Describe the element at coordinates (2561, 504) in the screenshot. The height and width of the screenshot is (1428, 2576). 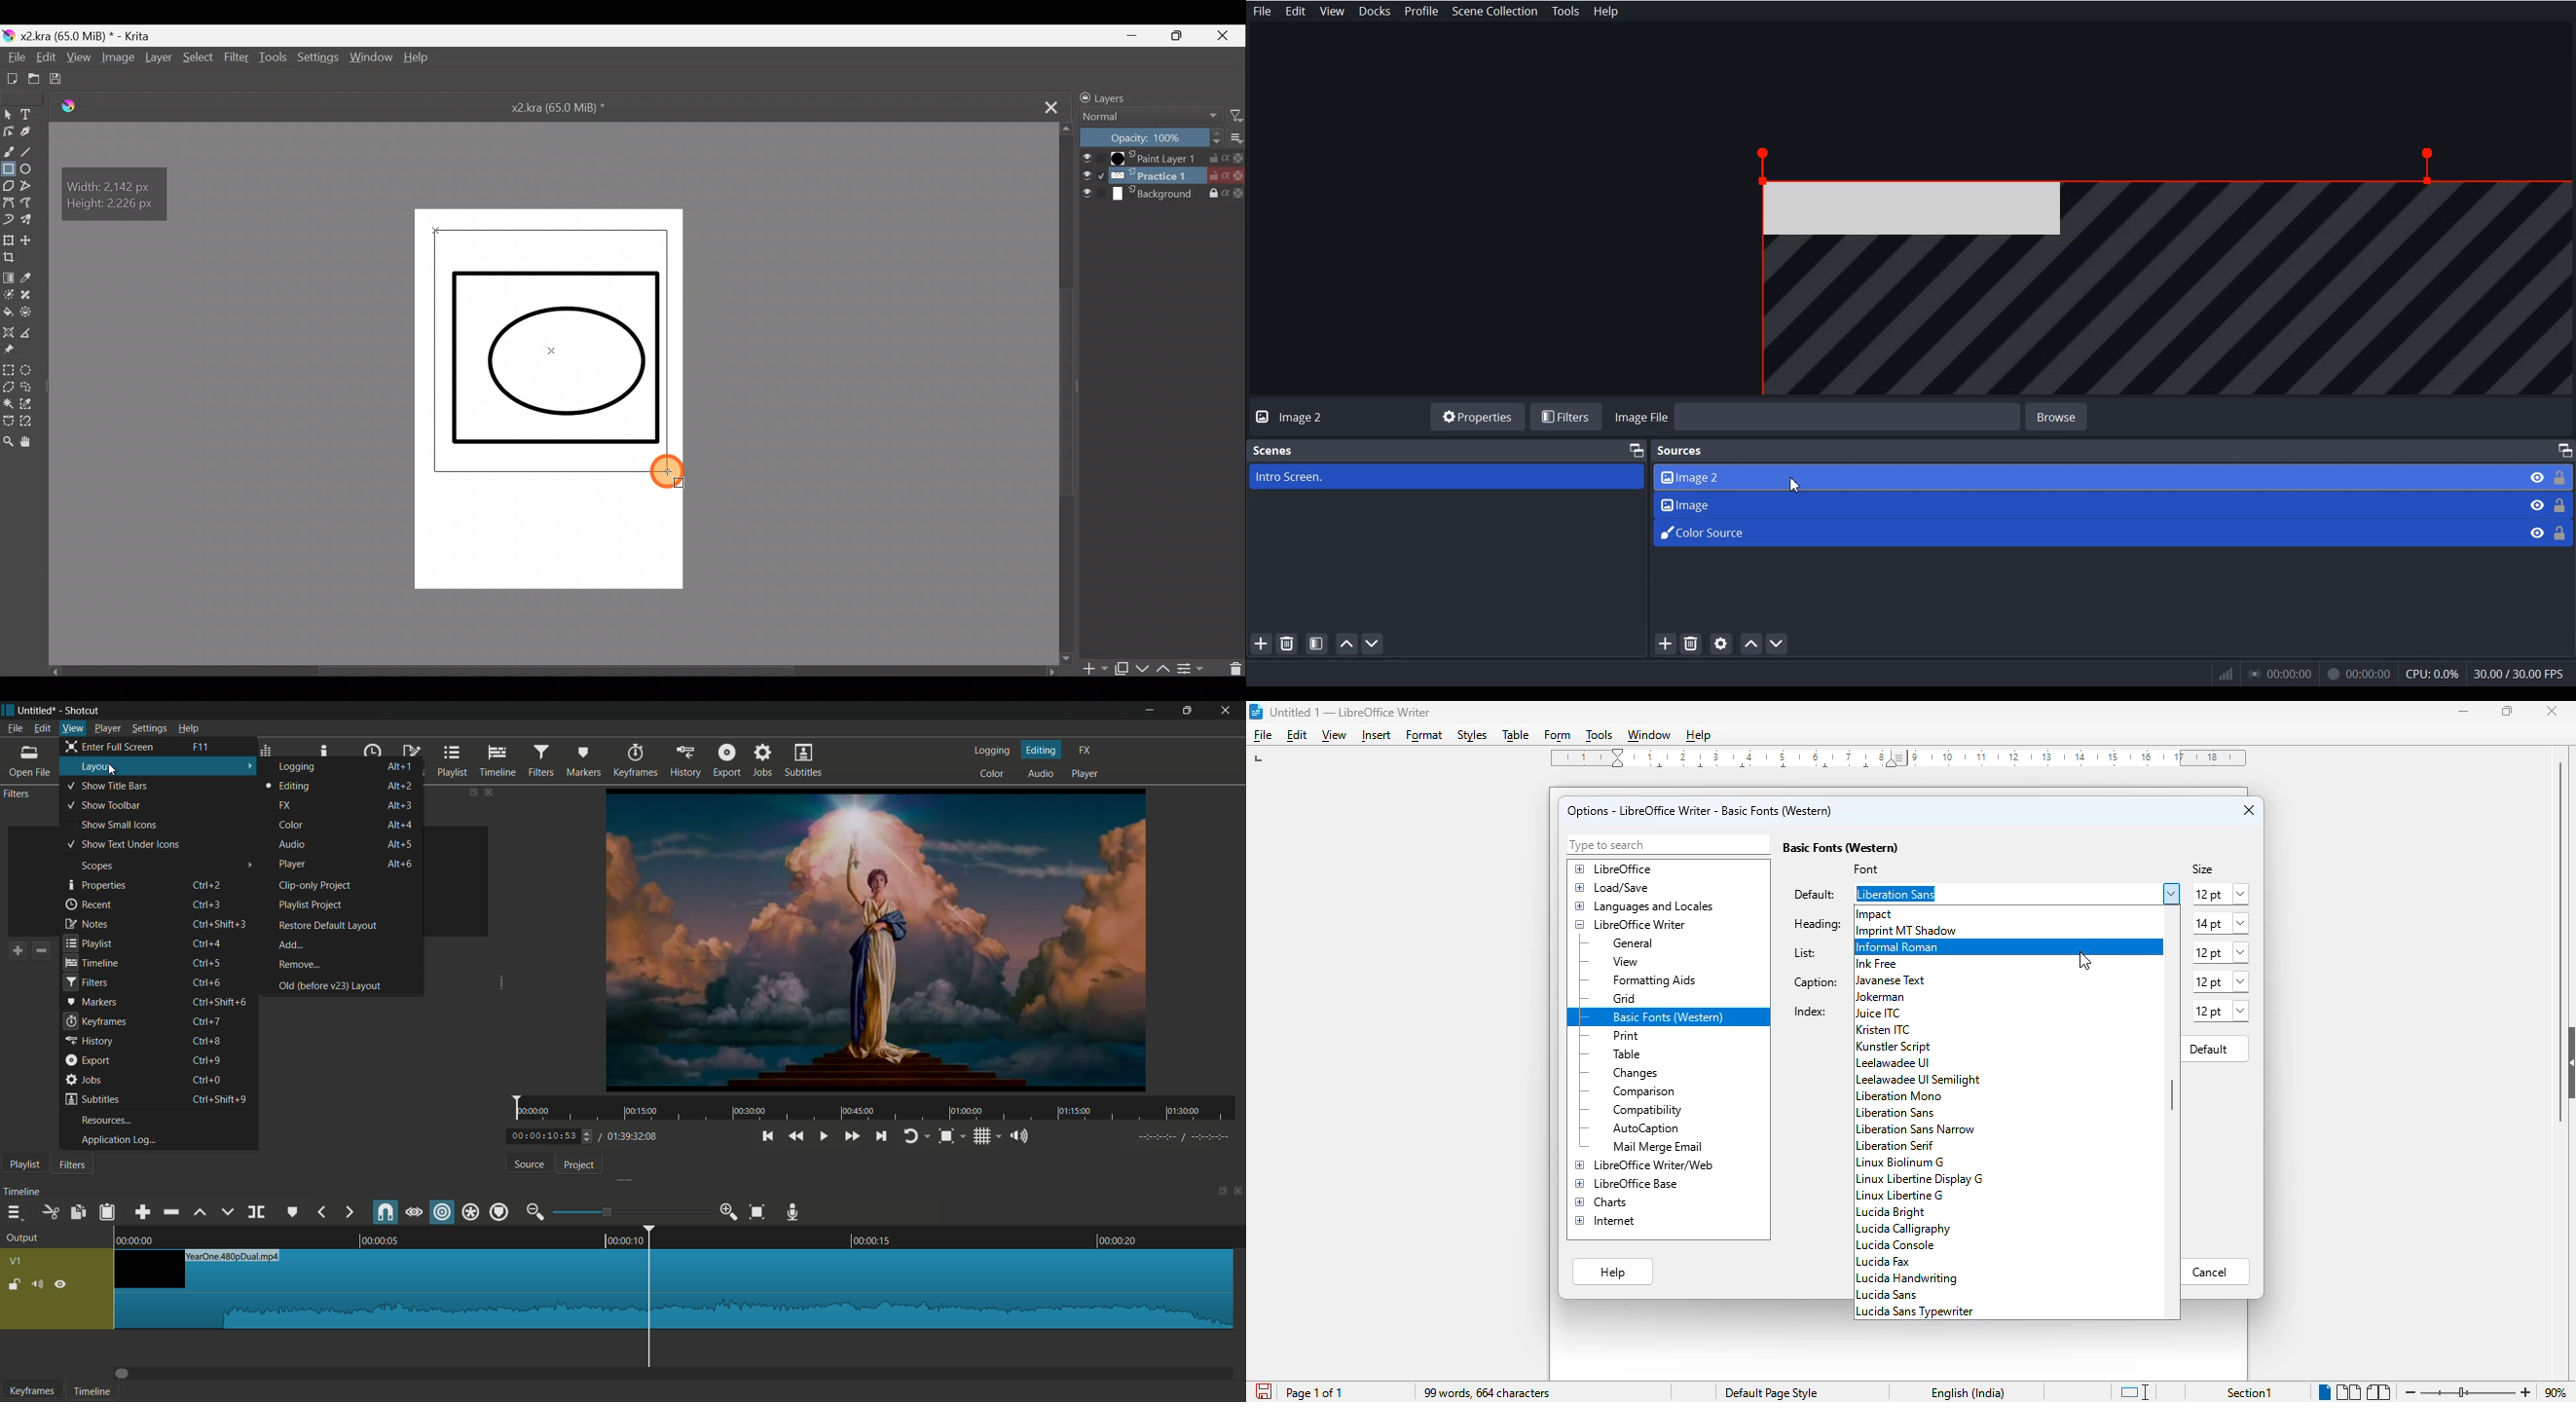
I see `Lock` at that location.